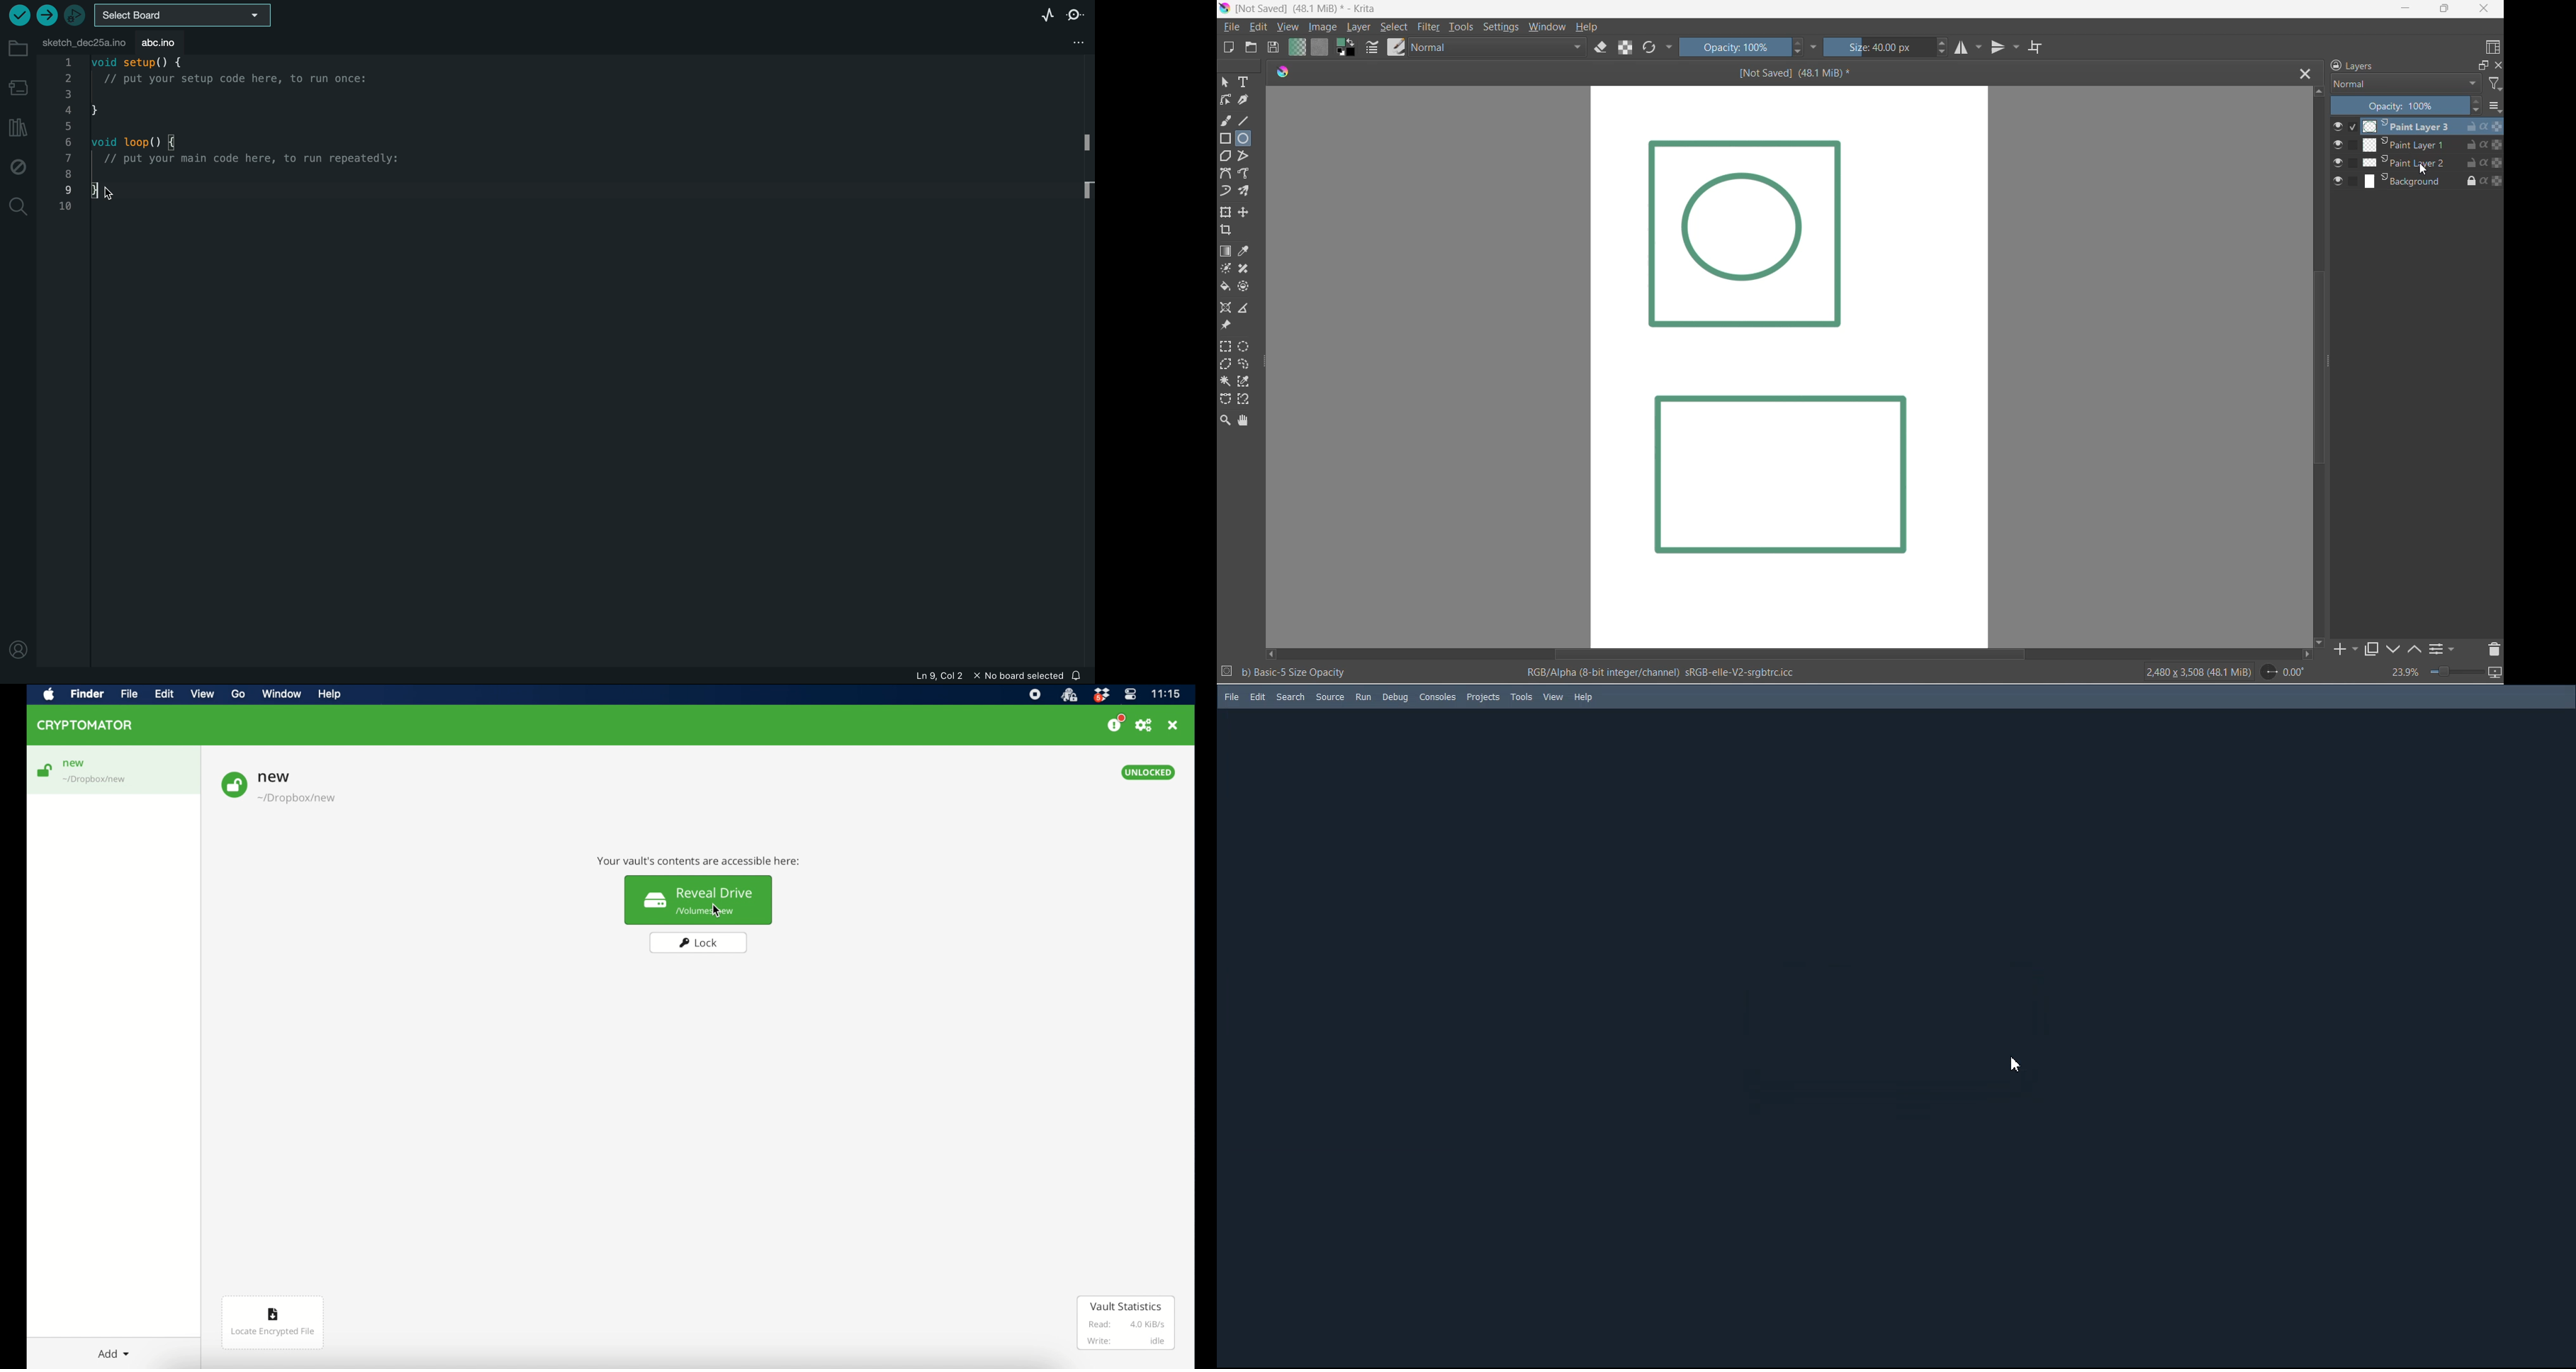 Image resolution: width=2576 pixels, height=1372 pixels. Describe the element at coordinates (1232, 697) in the screenshot. I see `File` at that location.